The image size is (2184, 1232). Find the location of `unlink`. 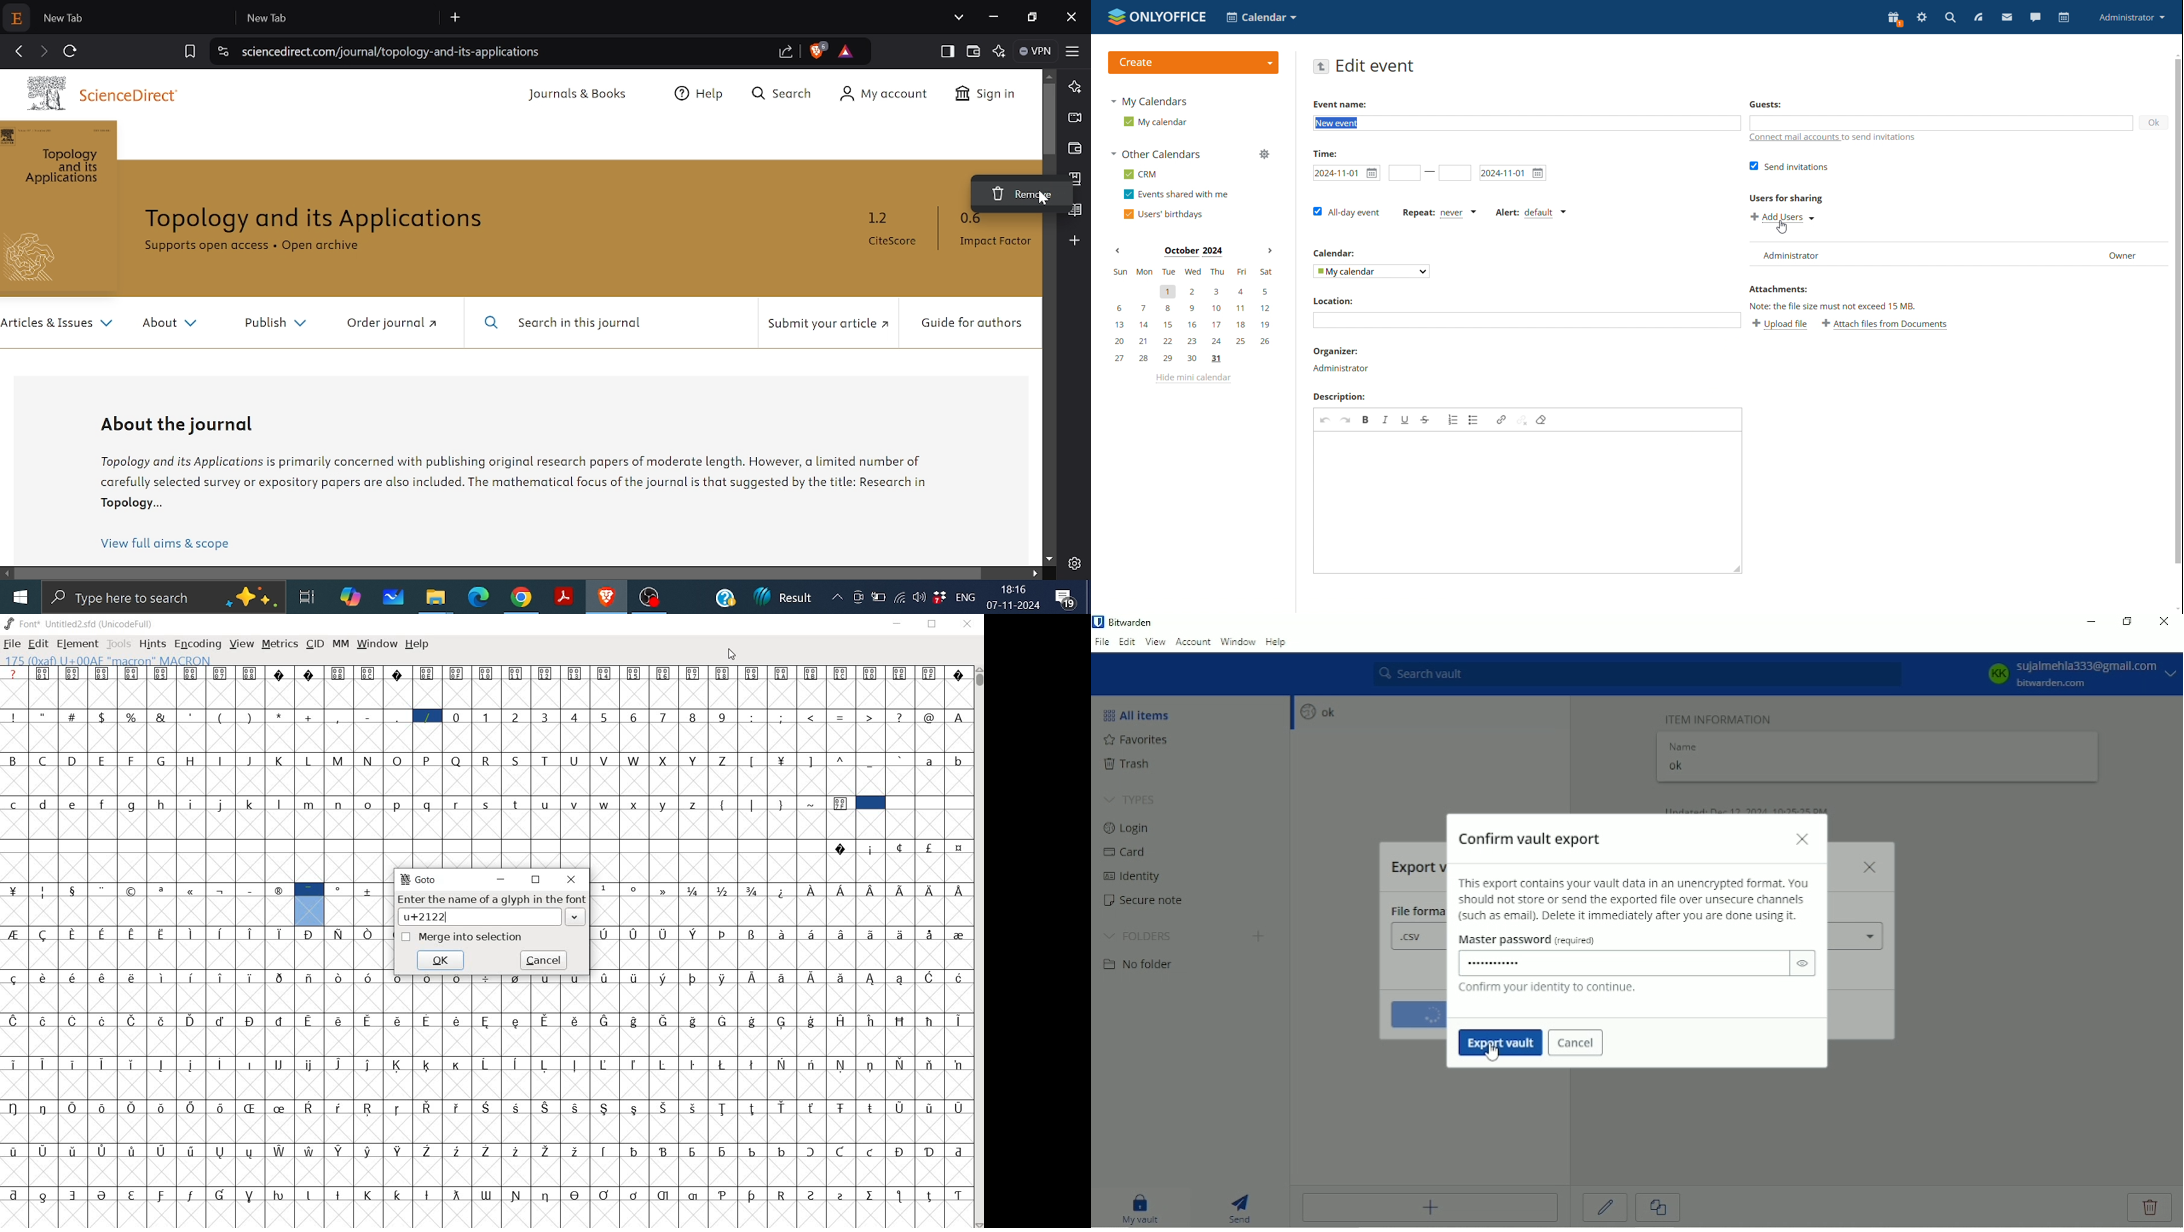

unlink is located at coordinates (1521, 420).